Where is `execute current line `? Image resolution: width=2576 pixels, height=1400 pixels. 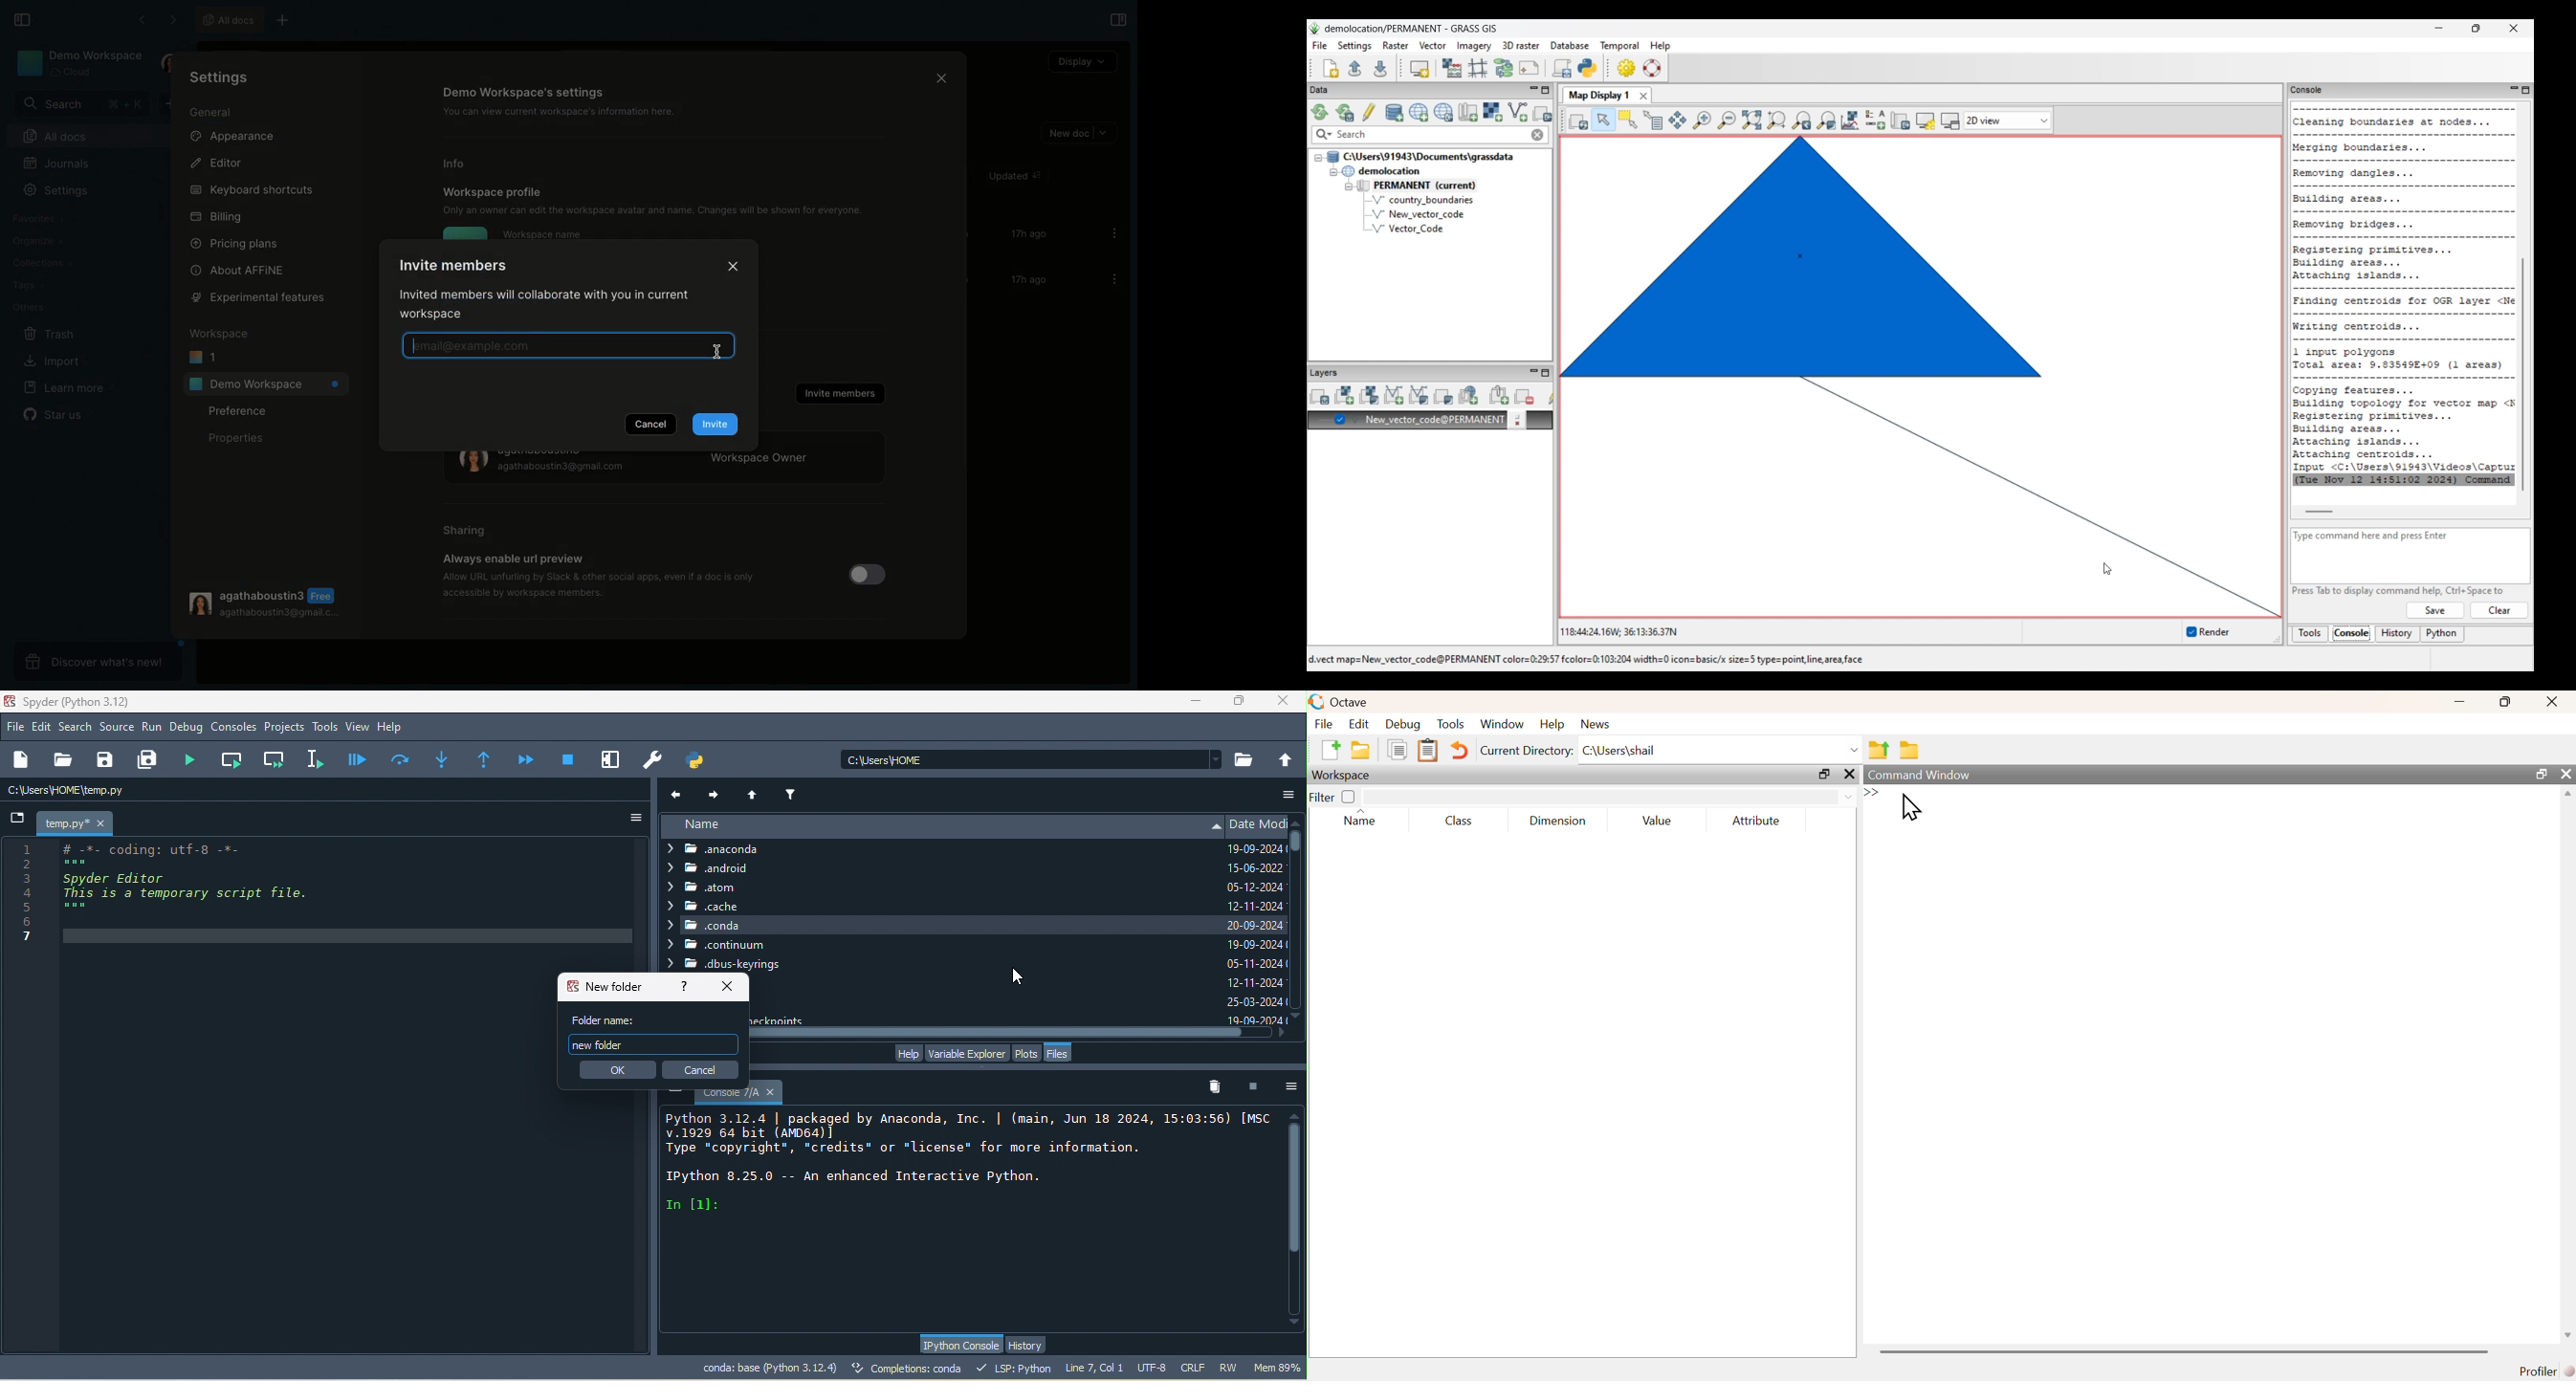
execute current line  is located at coordinates (402, 758).